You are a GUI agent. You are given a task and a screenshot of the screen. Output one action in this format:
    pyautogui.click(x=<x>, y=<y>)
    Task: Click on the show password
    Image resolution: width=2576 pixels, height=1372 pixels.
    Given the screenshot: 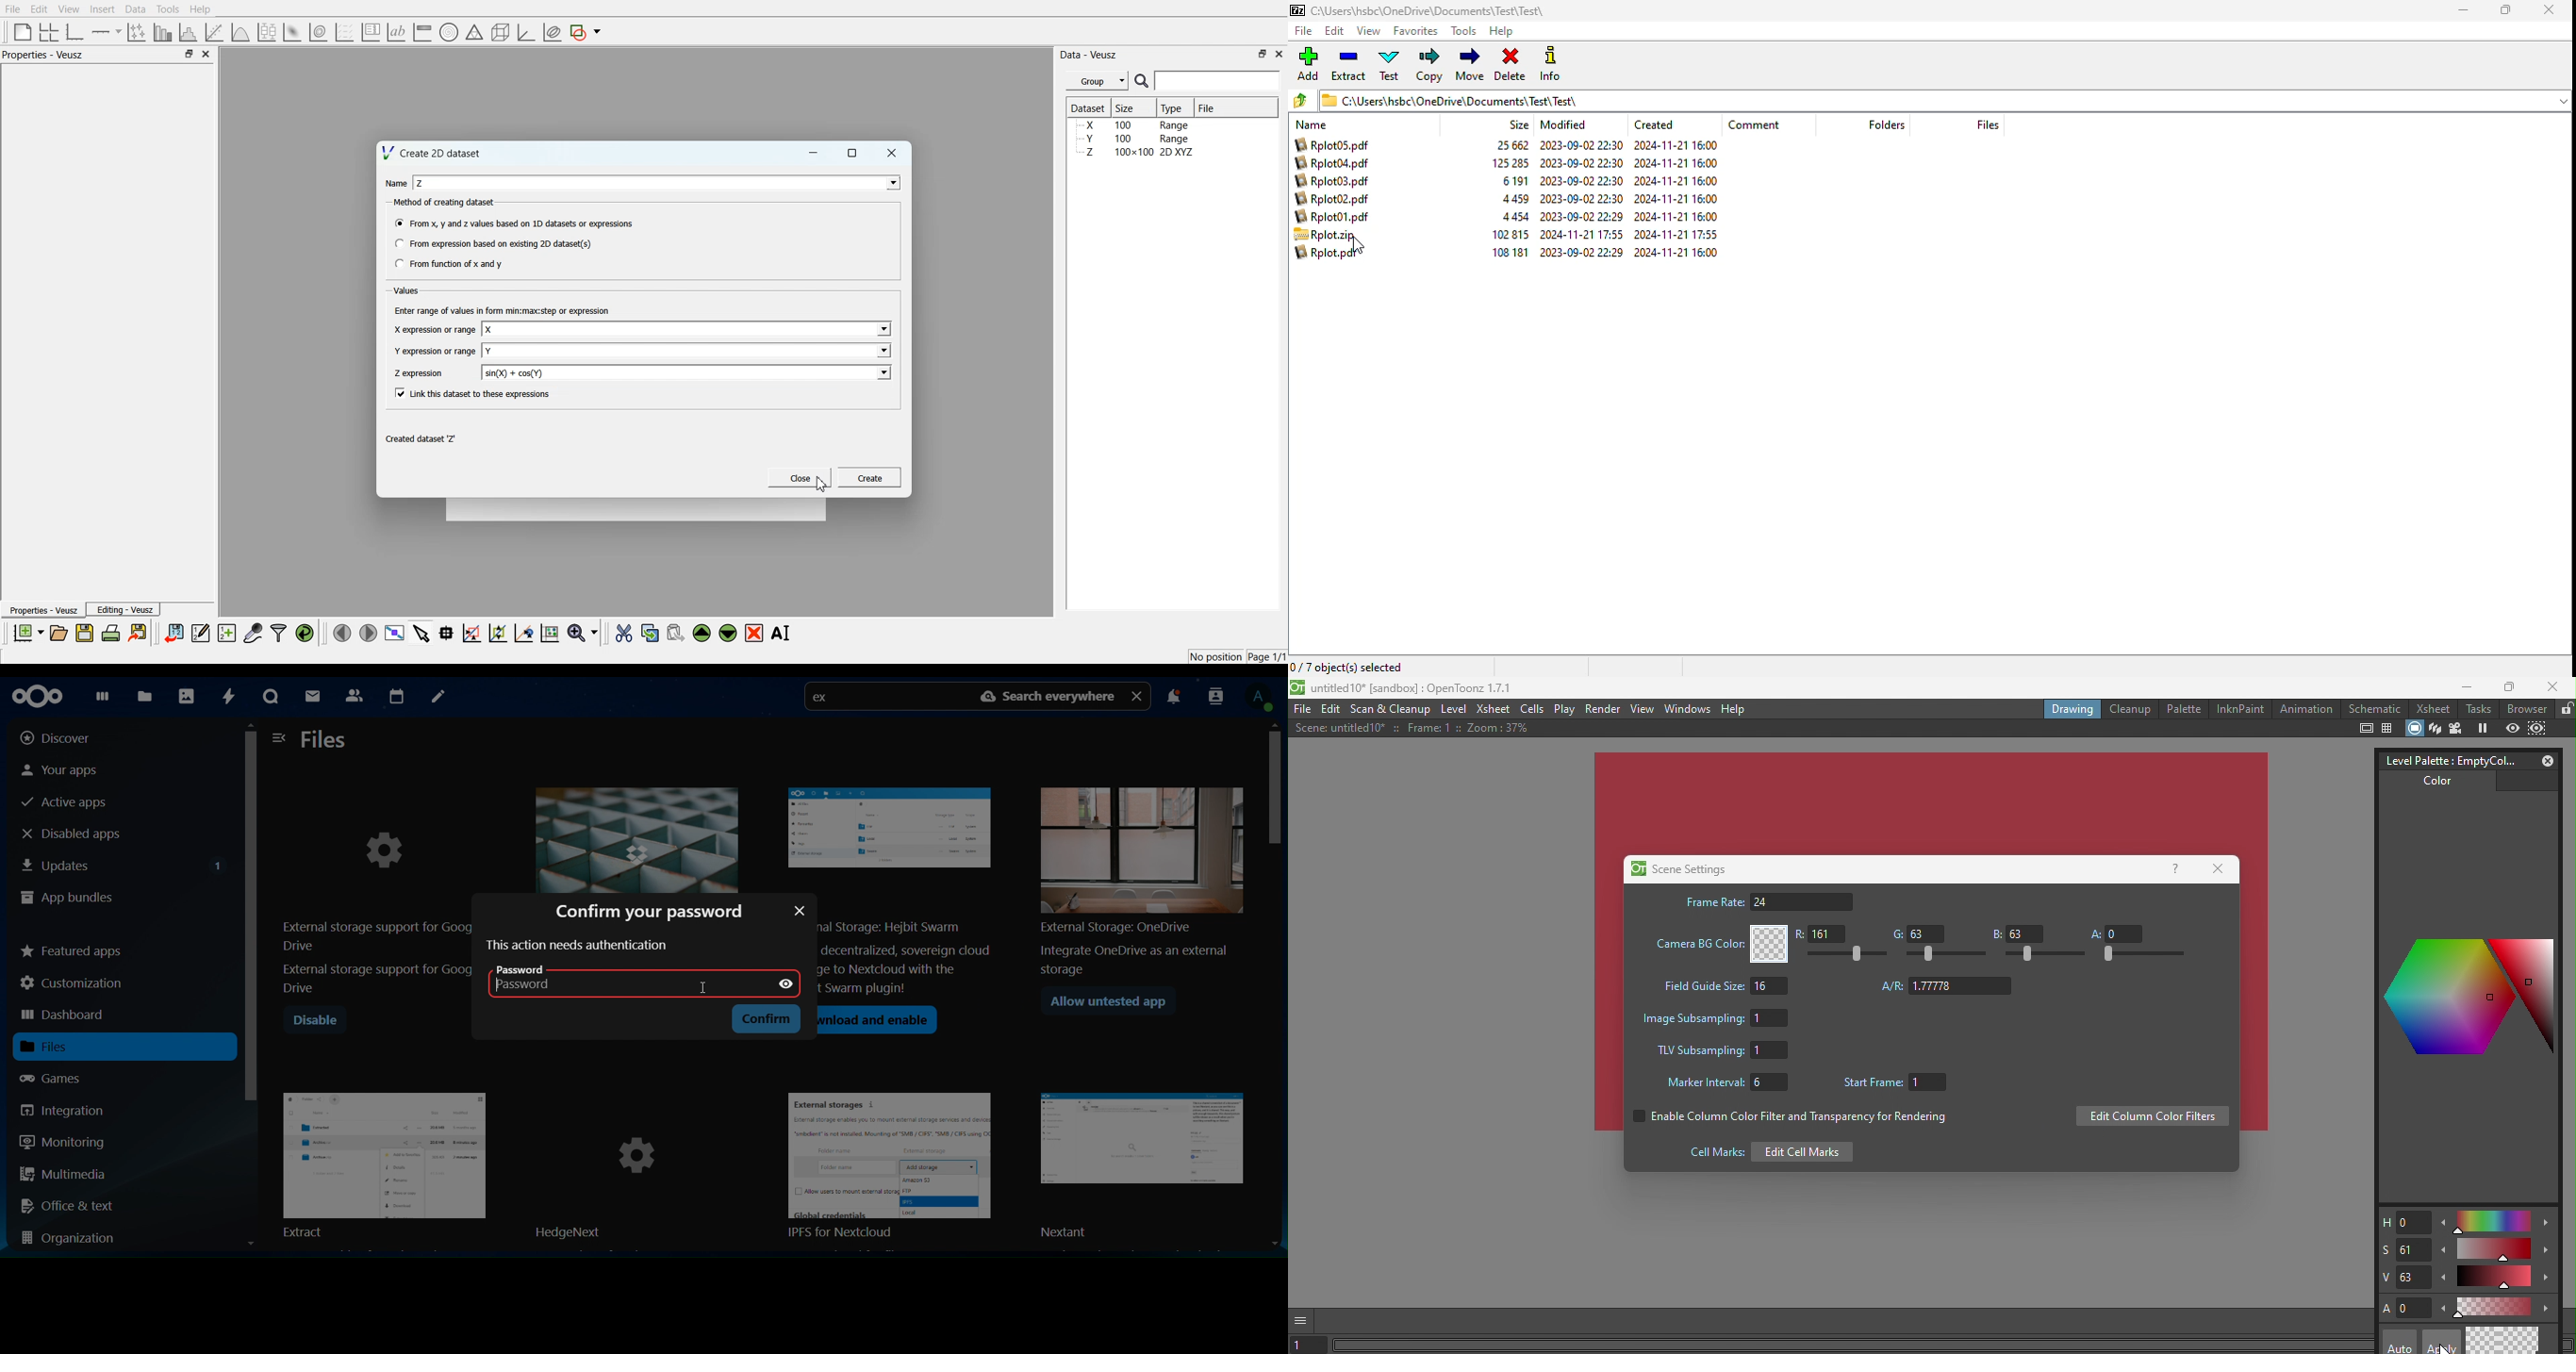 What is the action you would take?
    pyautogui.click(x=785, y=985)
    